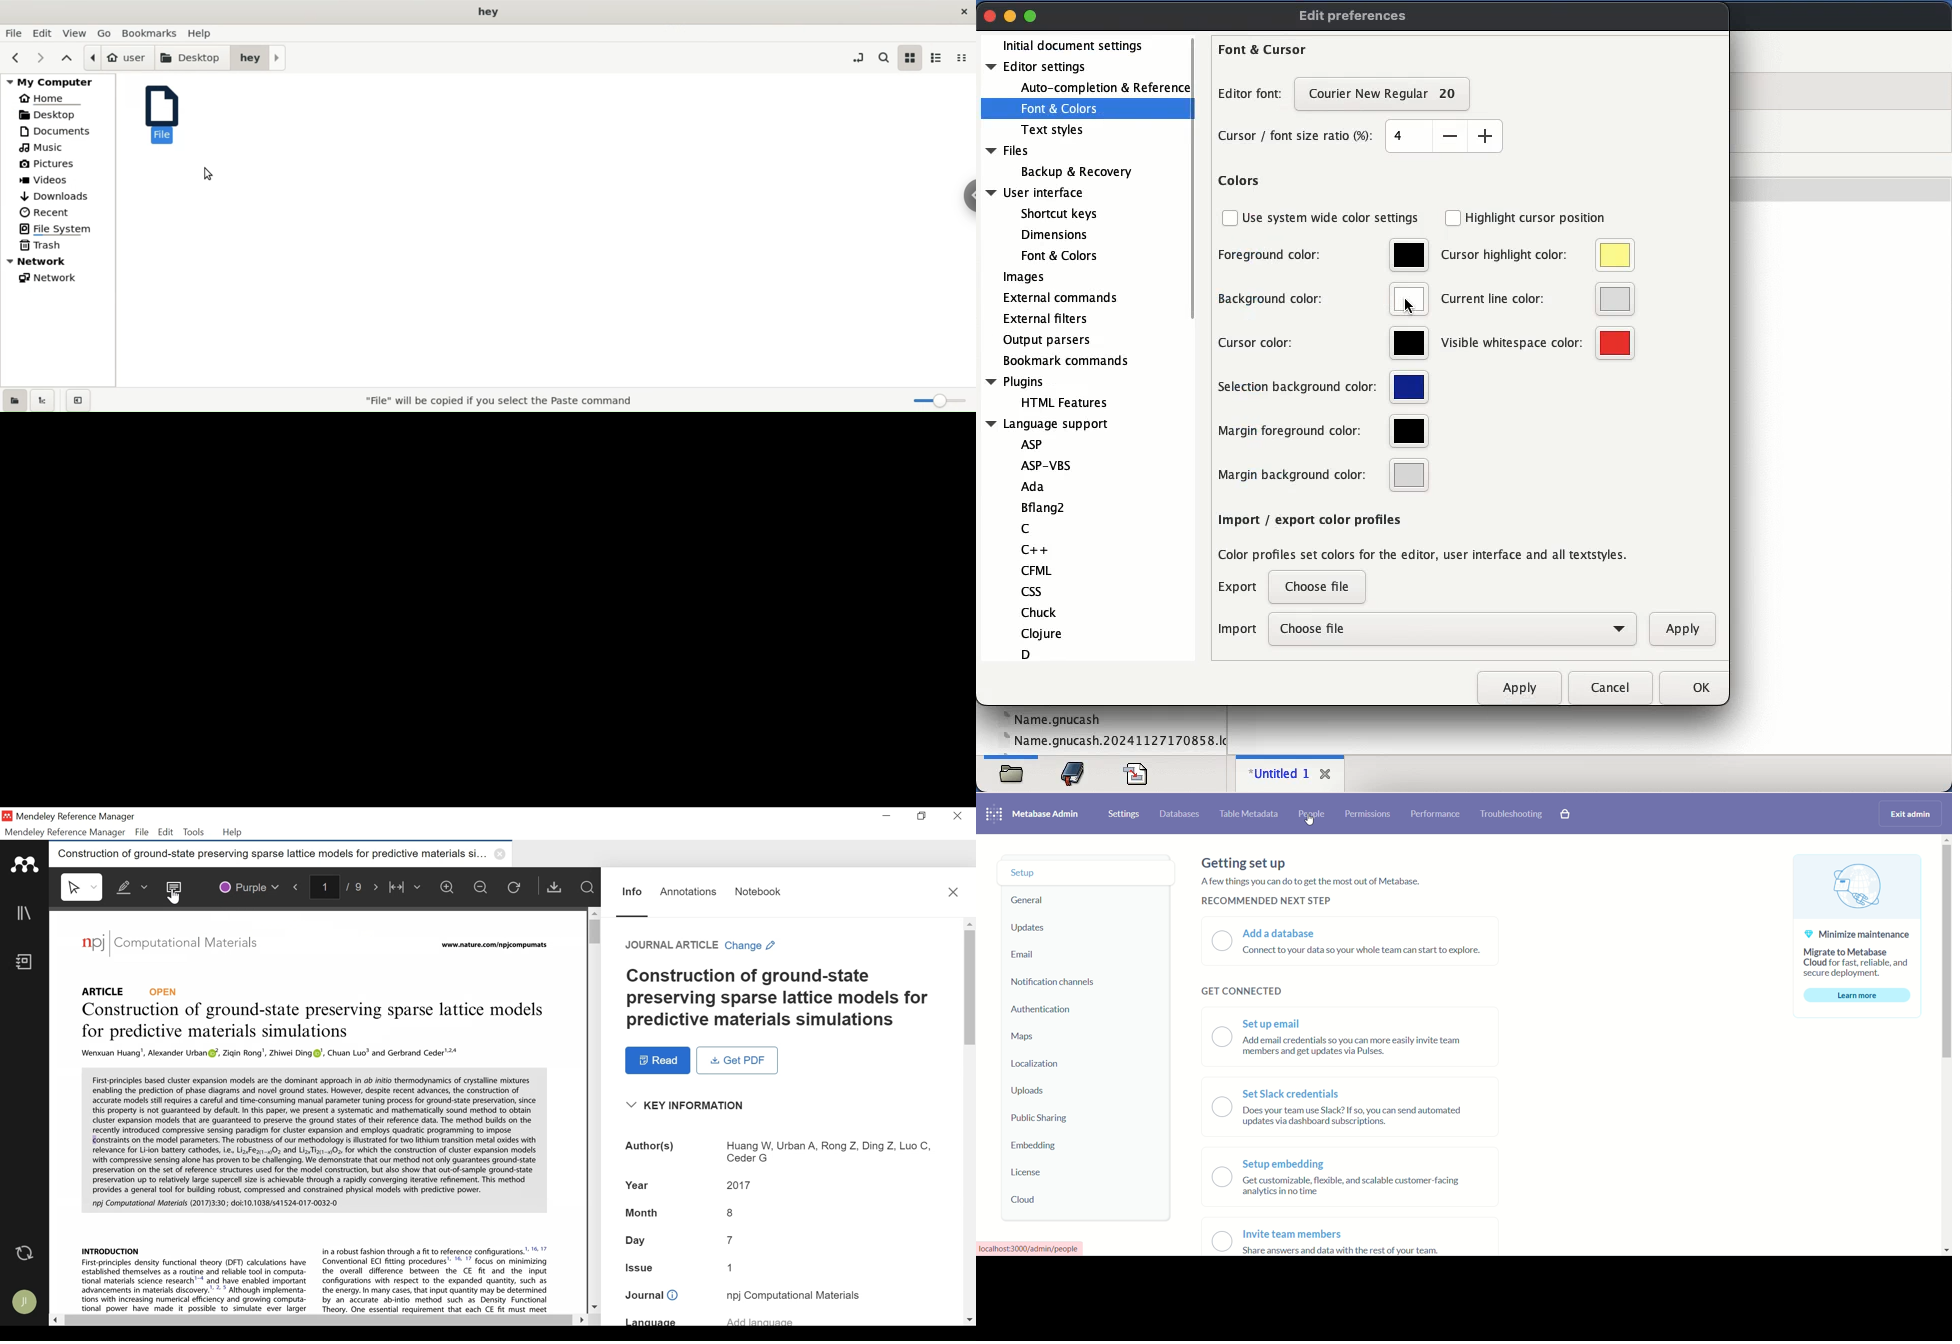 The width and height of the screenshot is (1960, 1344). Describe the element at coordinates (42, 401) in the screenshot. I see `show treeview` at that location.